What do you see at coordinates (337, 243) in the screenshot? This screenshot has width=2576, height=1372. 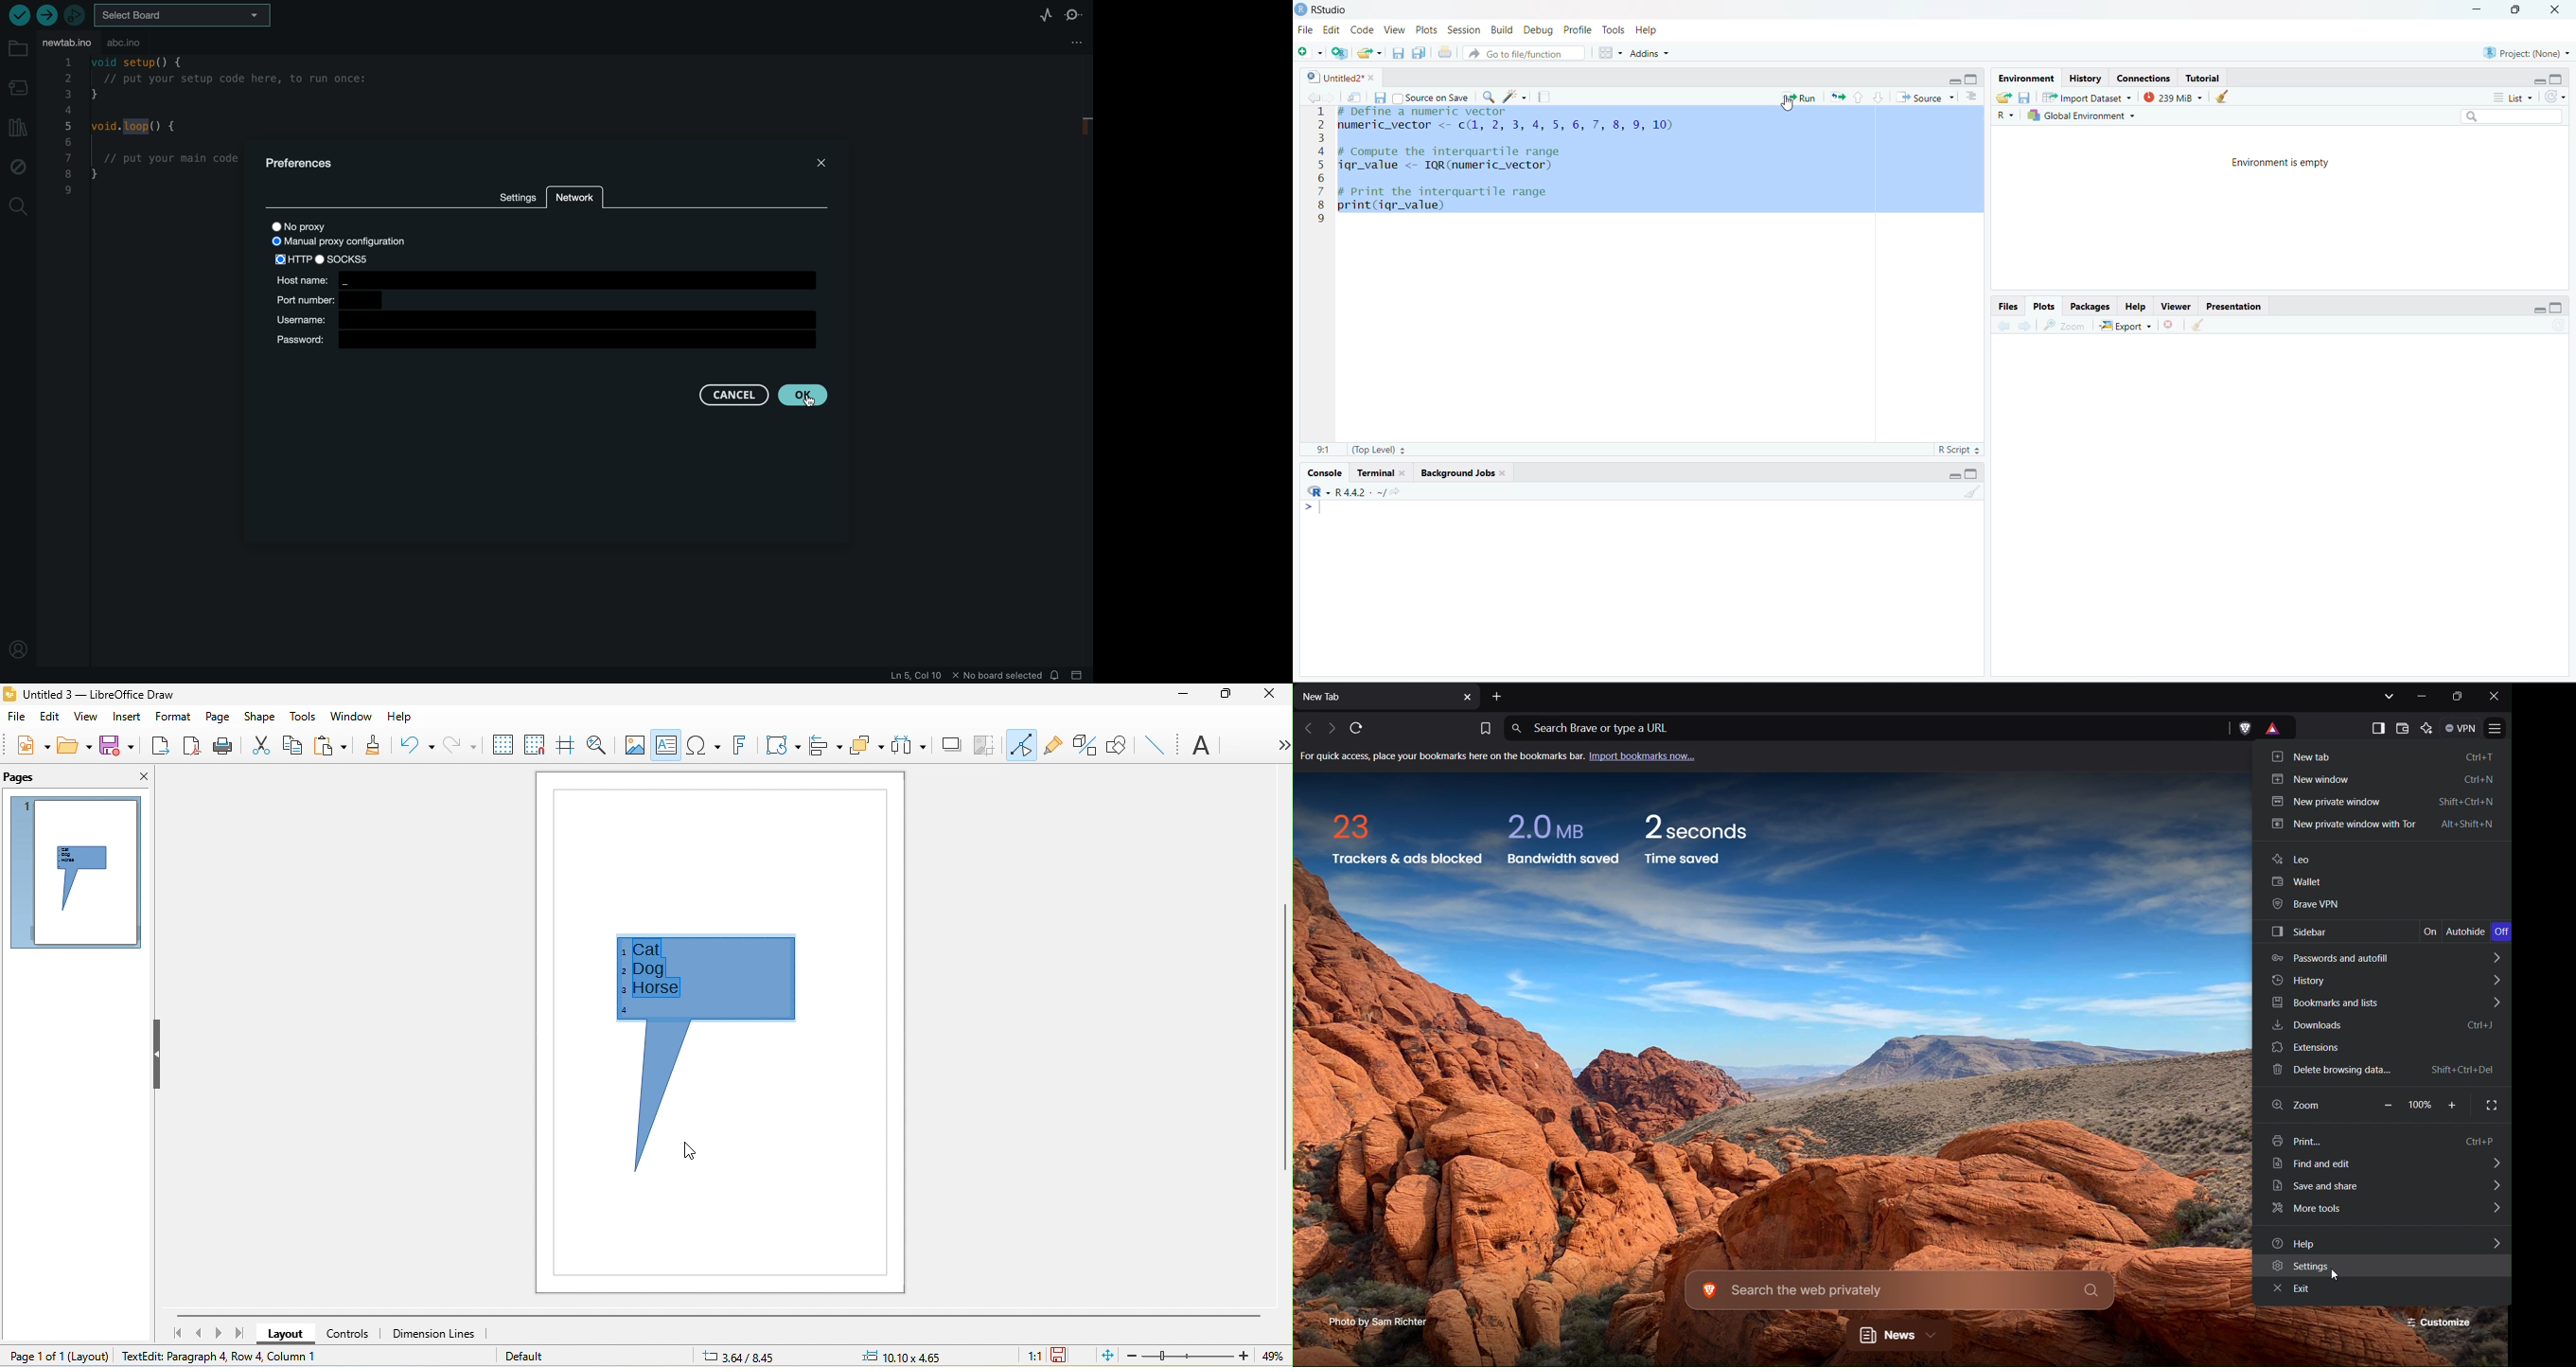 I see `mutual proxy` at bounding box center [337, 243].